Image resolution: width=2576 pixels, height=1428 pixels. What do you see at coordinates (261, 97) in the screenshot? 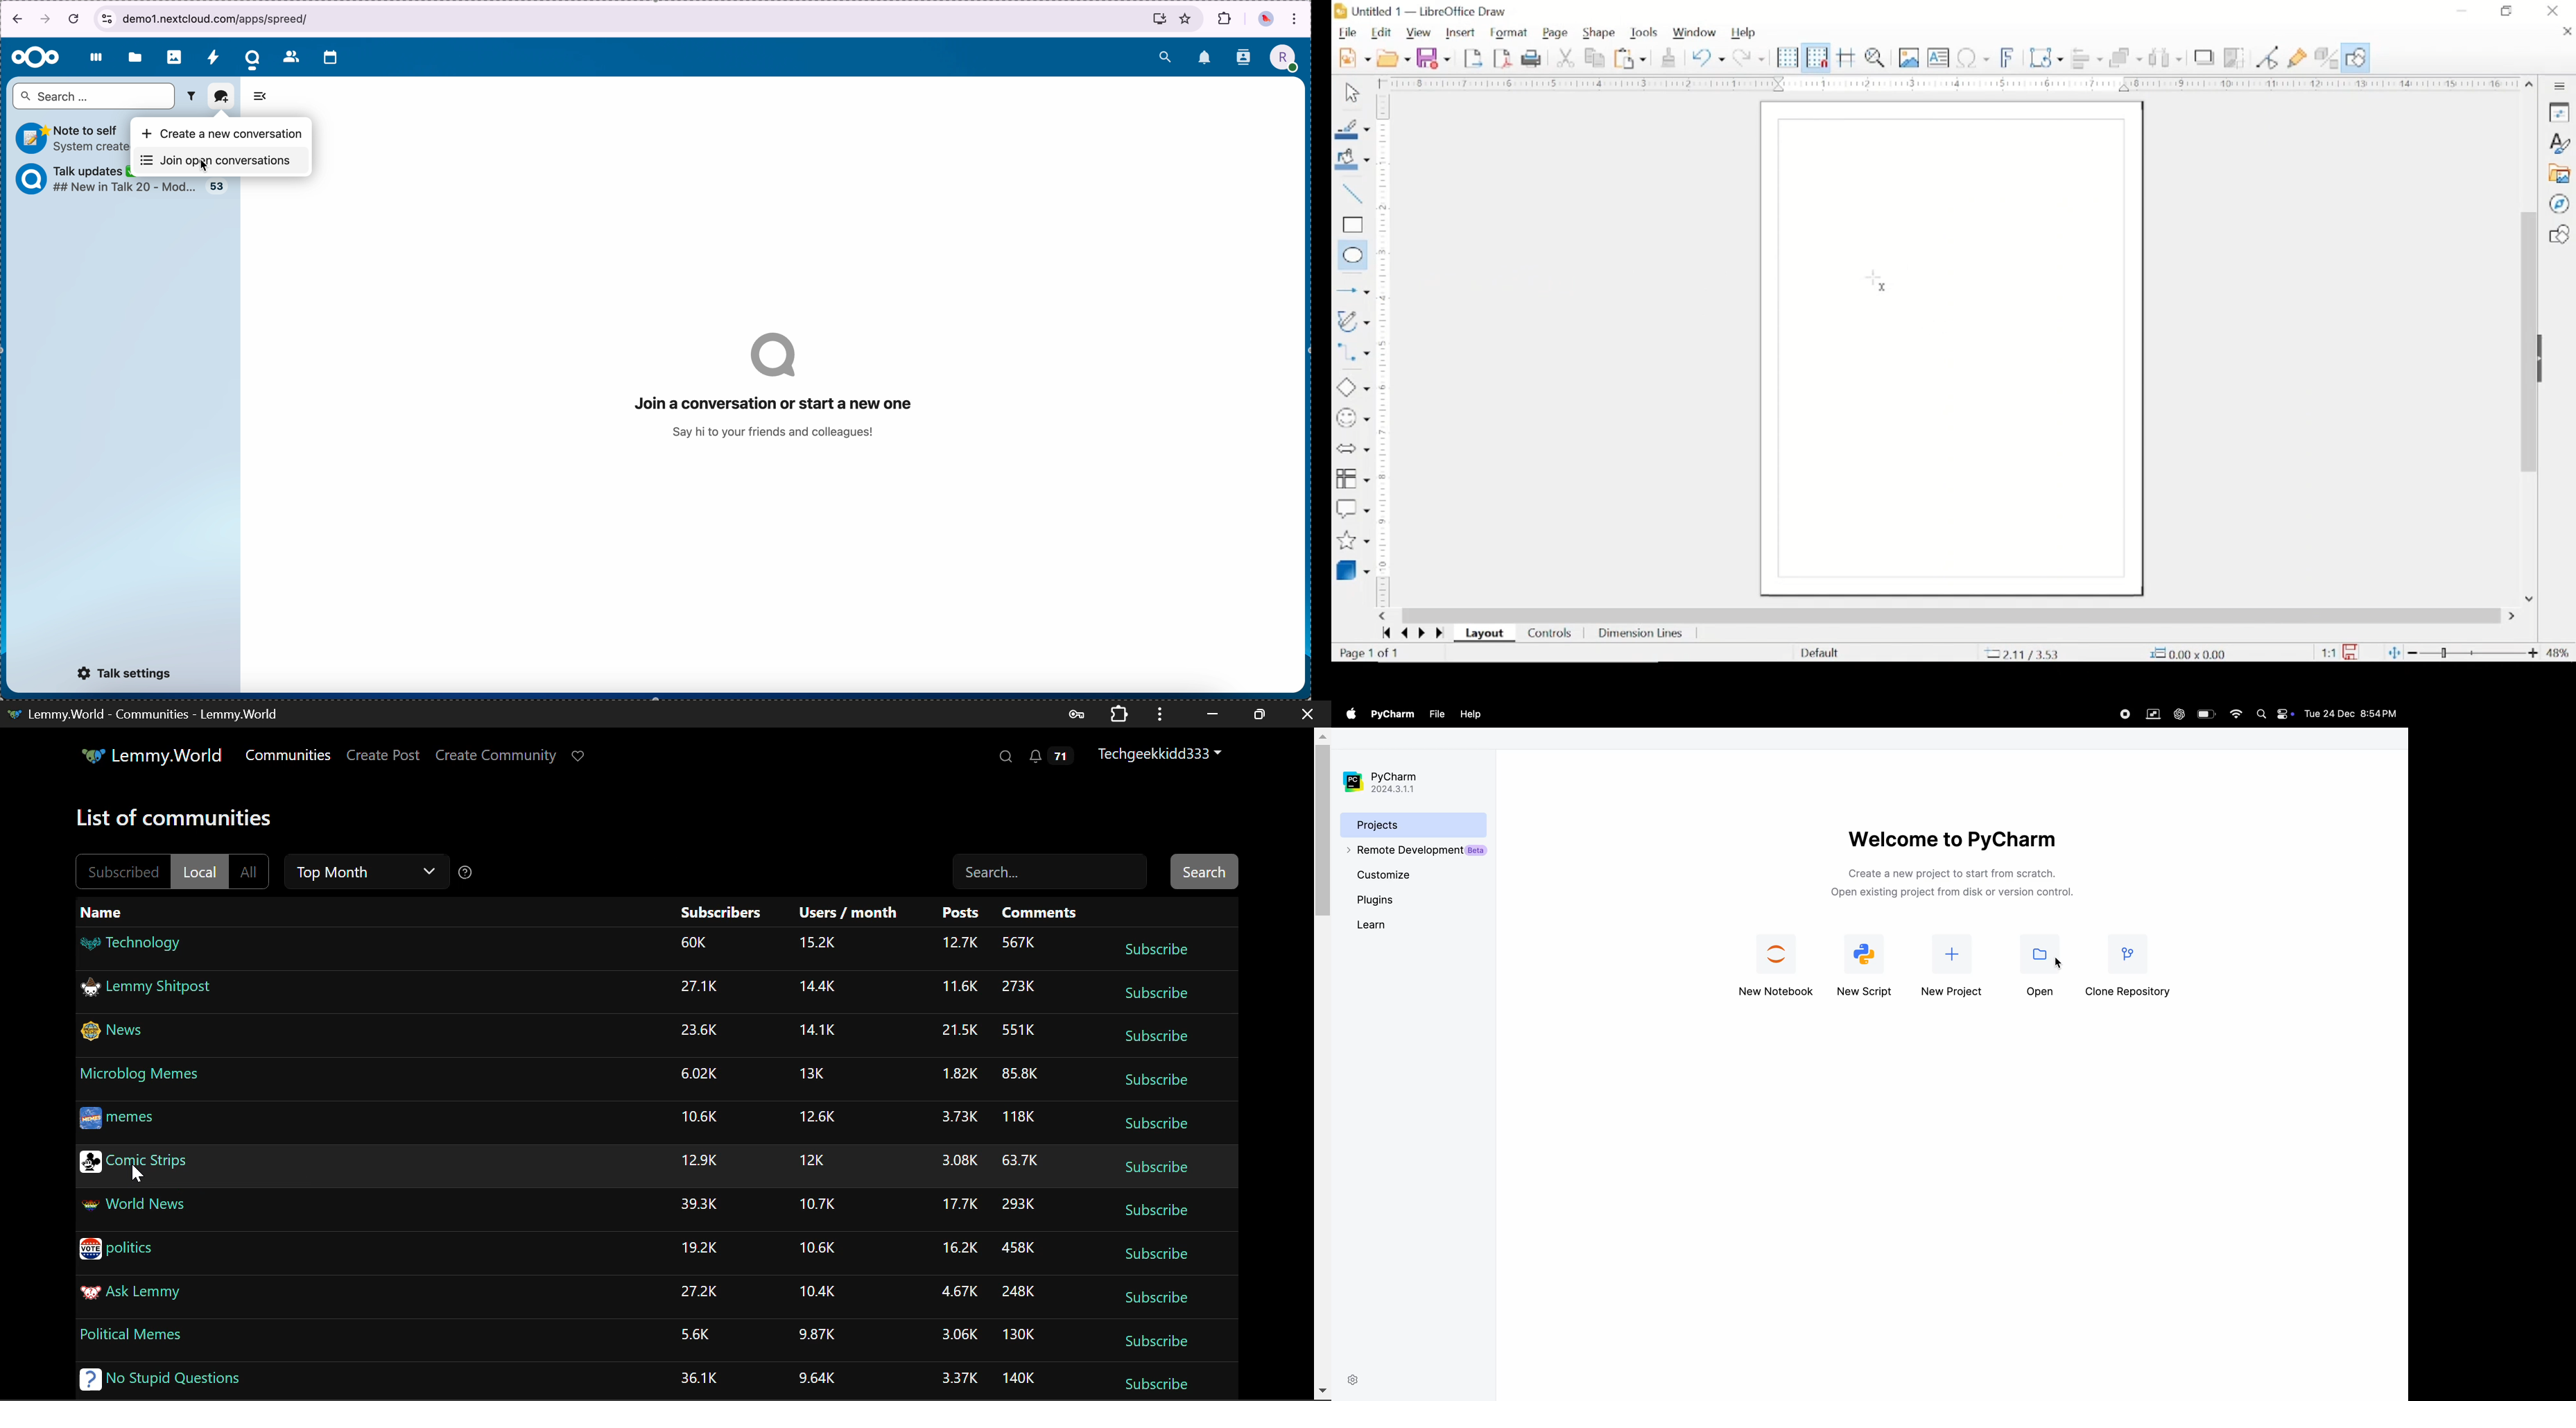
I see `hide tabs` at bounding box center [261, 97].